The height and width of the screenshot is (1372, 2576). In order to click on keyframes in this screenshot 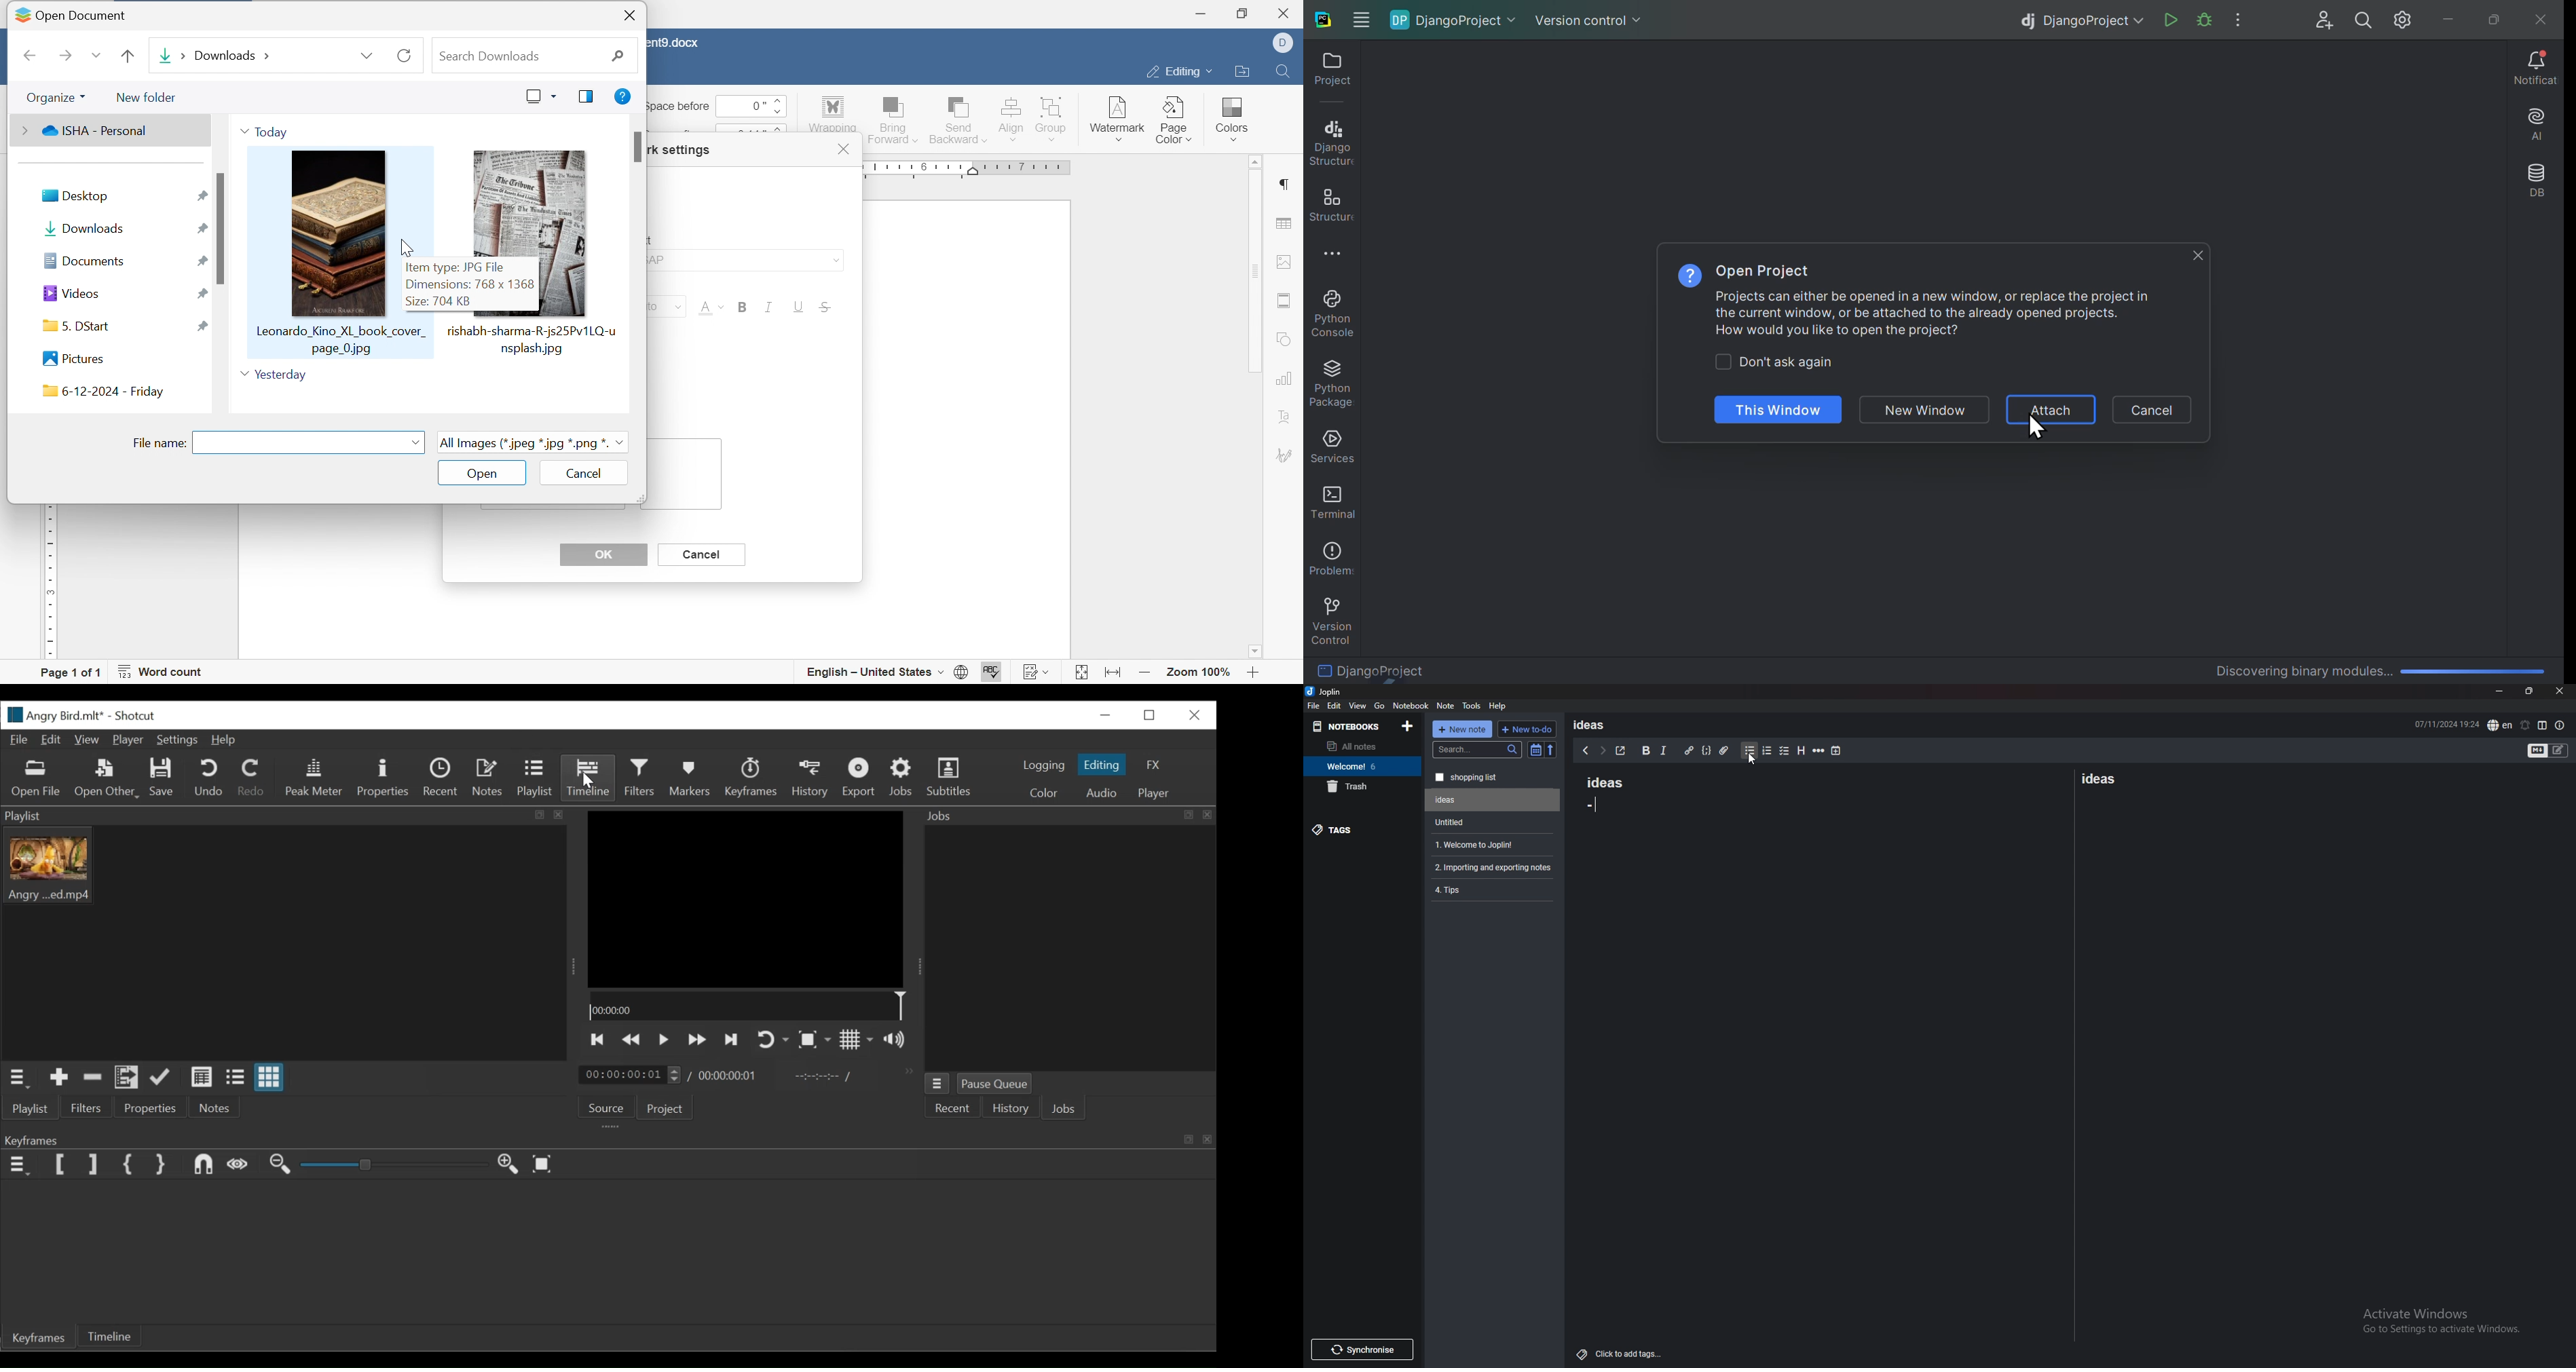, I will do `click(750, 778)`.